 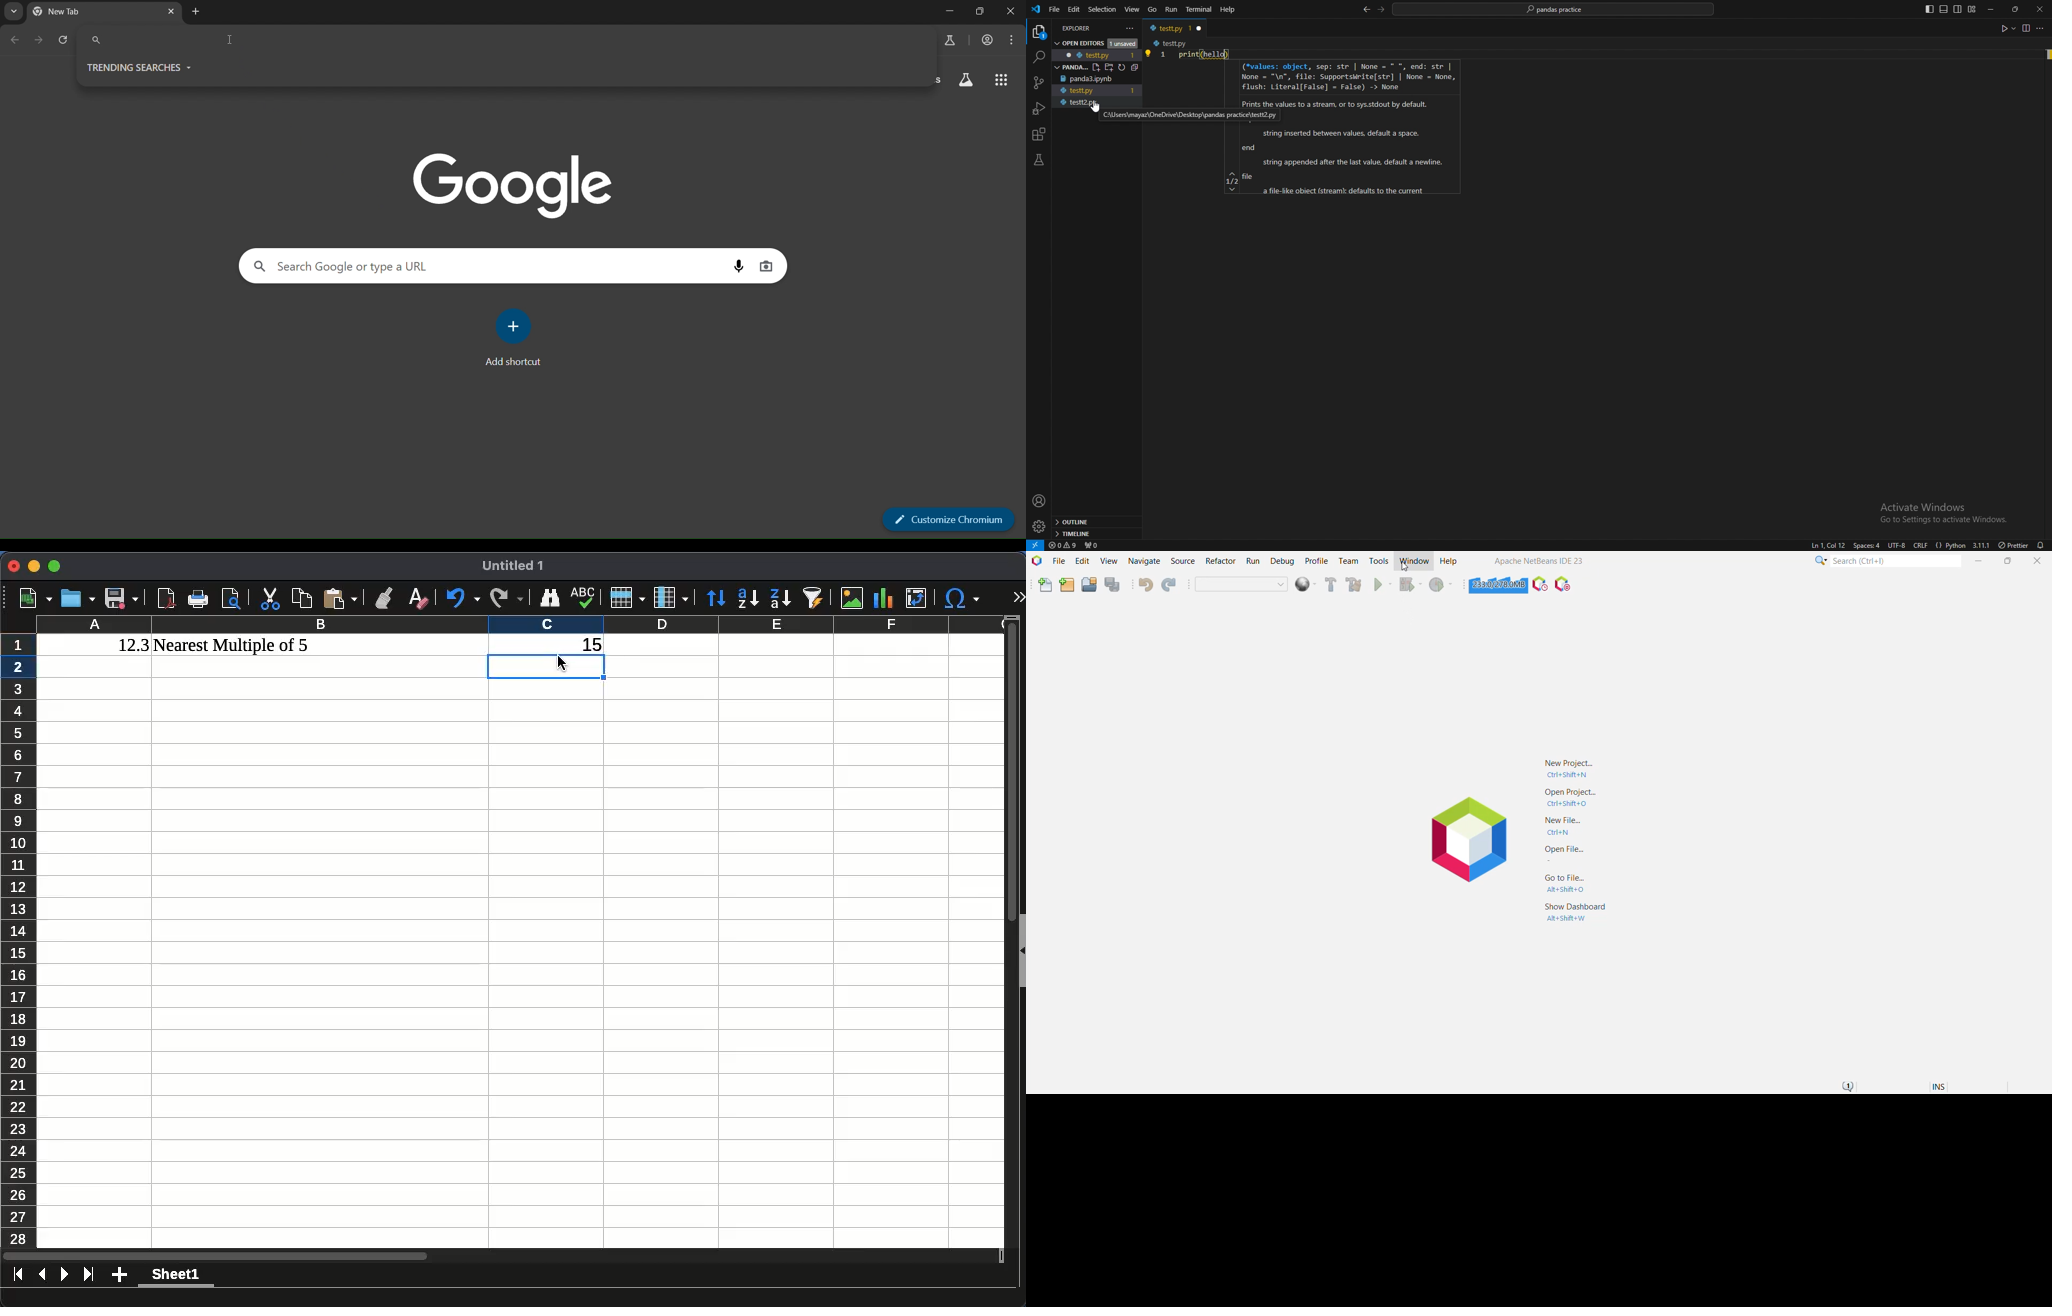 What do you see at coordinates (1055, 9) in the screenshot?
I see `file` at bounding box center [1055, 9].